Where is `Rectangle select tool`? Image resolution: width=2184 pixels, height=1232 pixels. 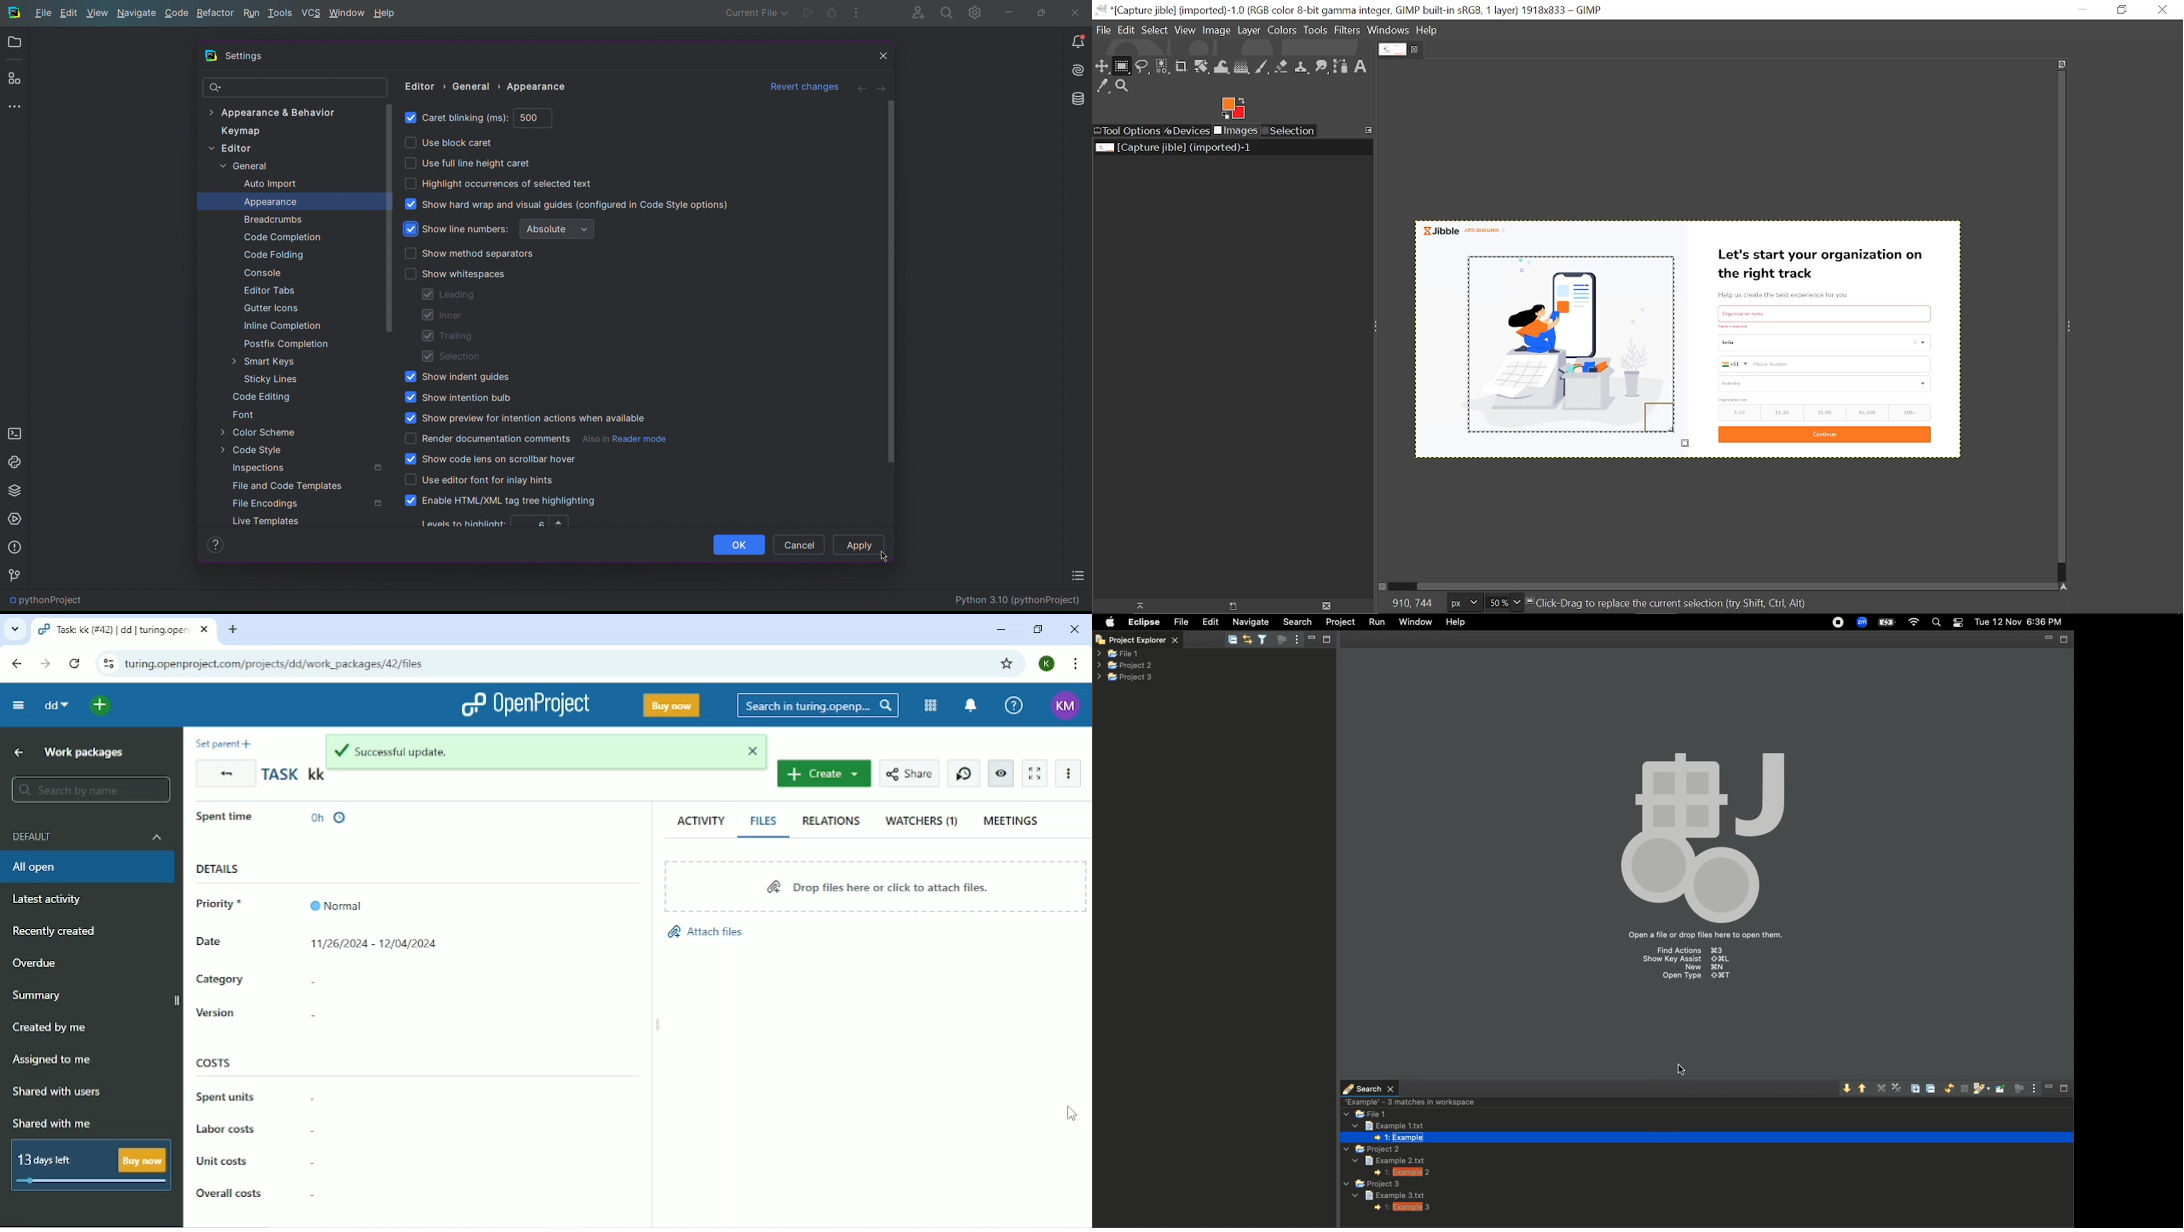 Rectangle select tool is located at coordinates (1123, 67).